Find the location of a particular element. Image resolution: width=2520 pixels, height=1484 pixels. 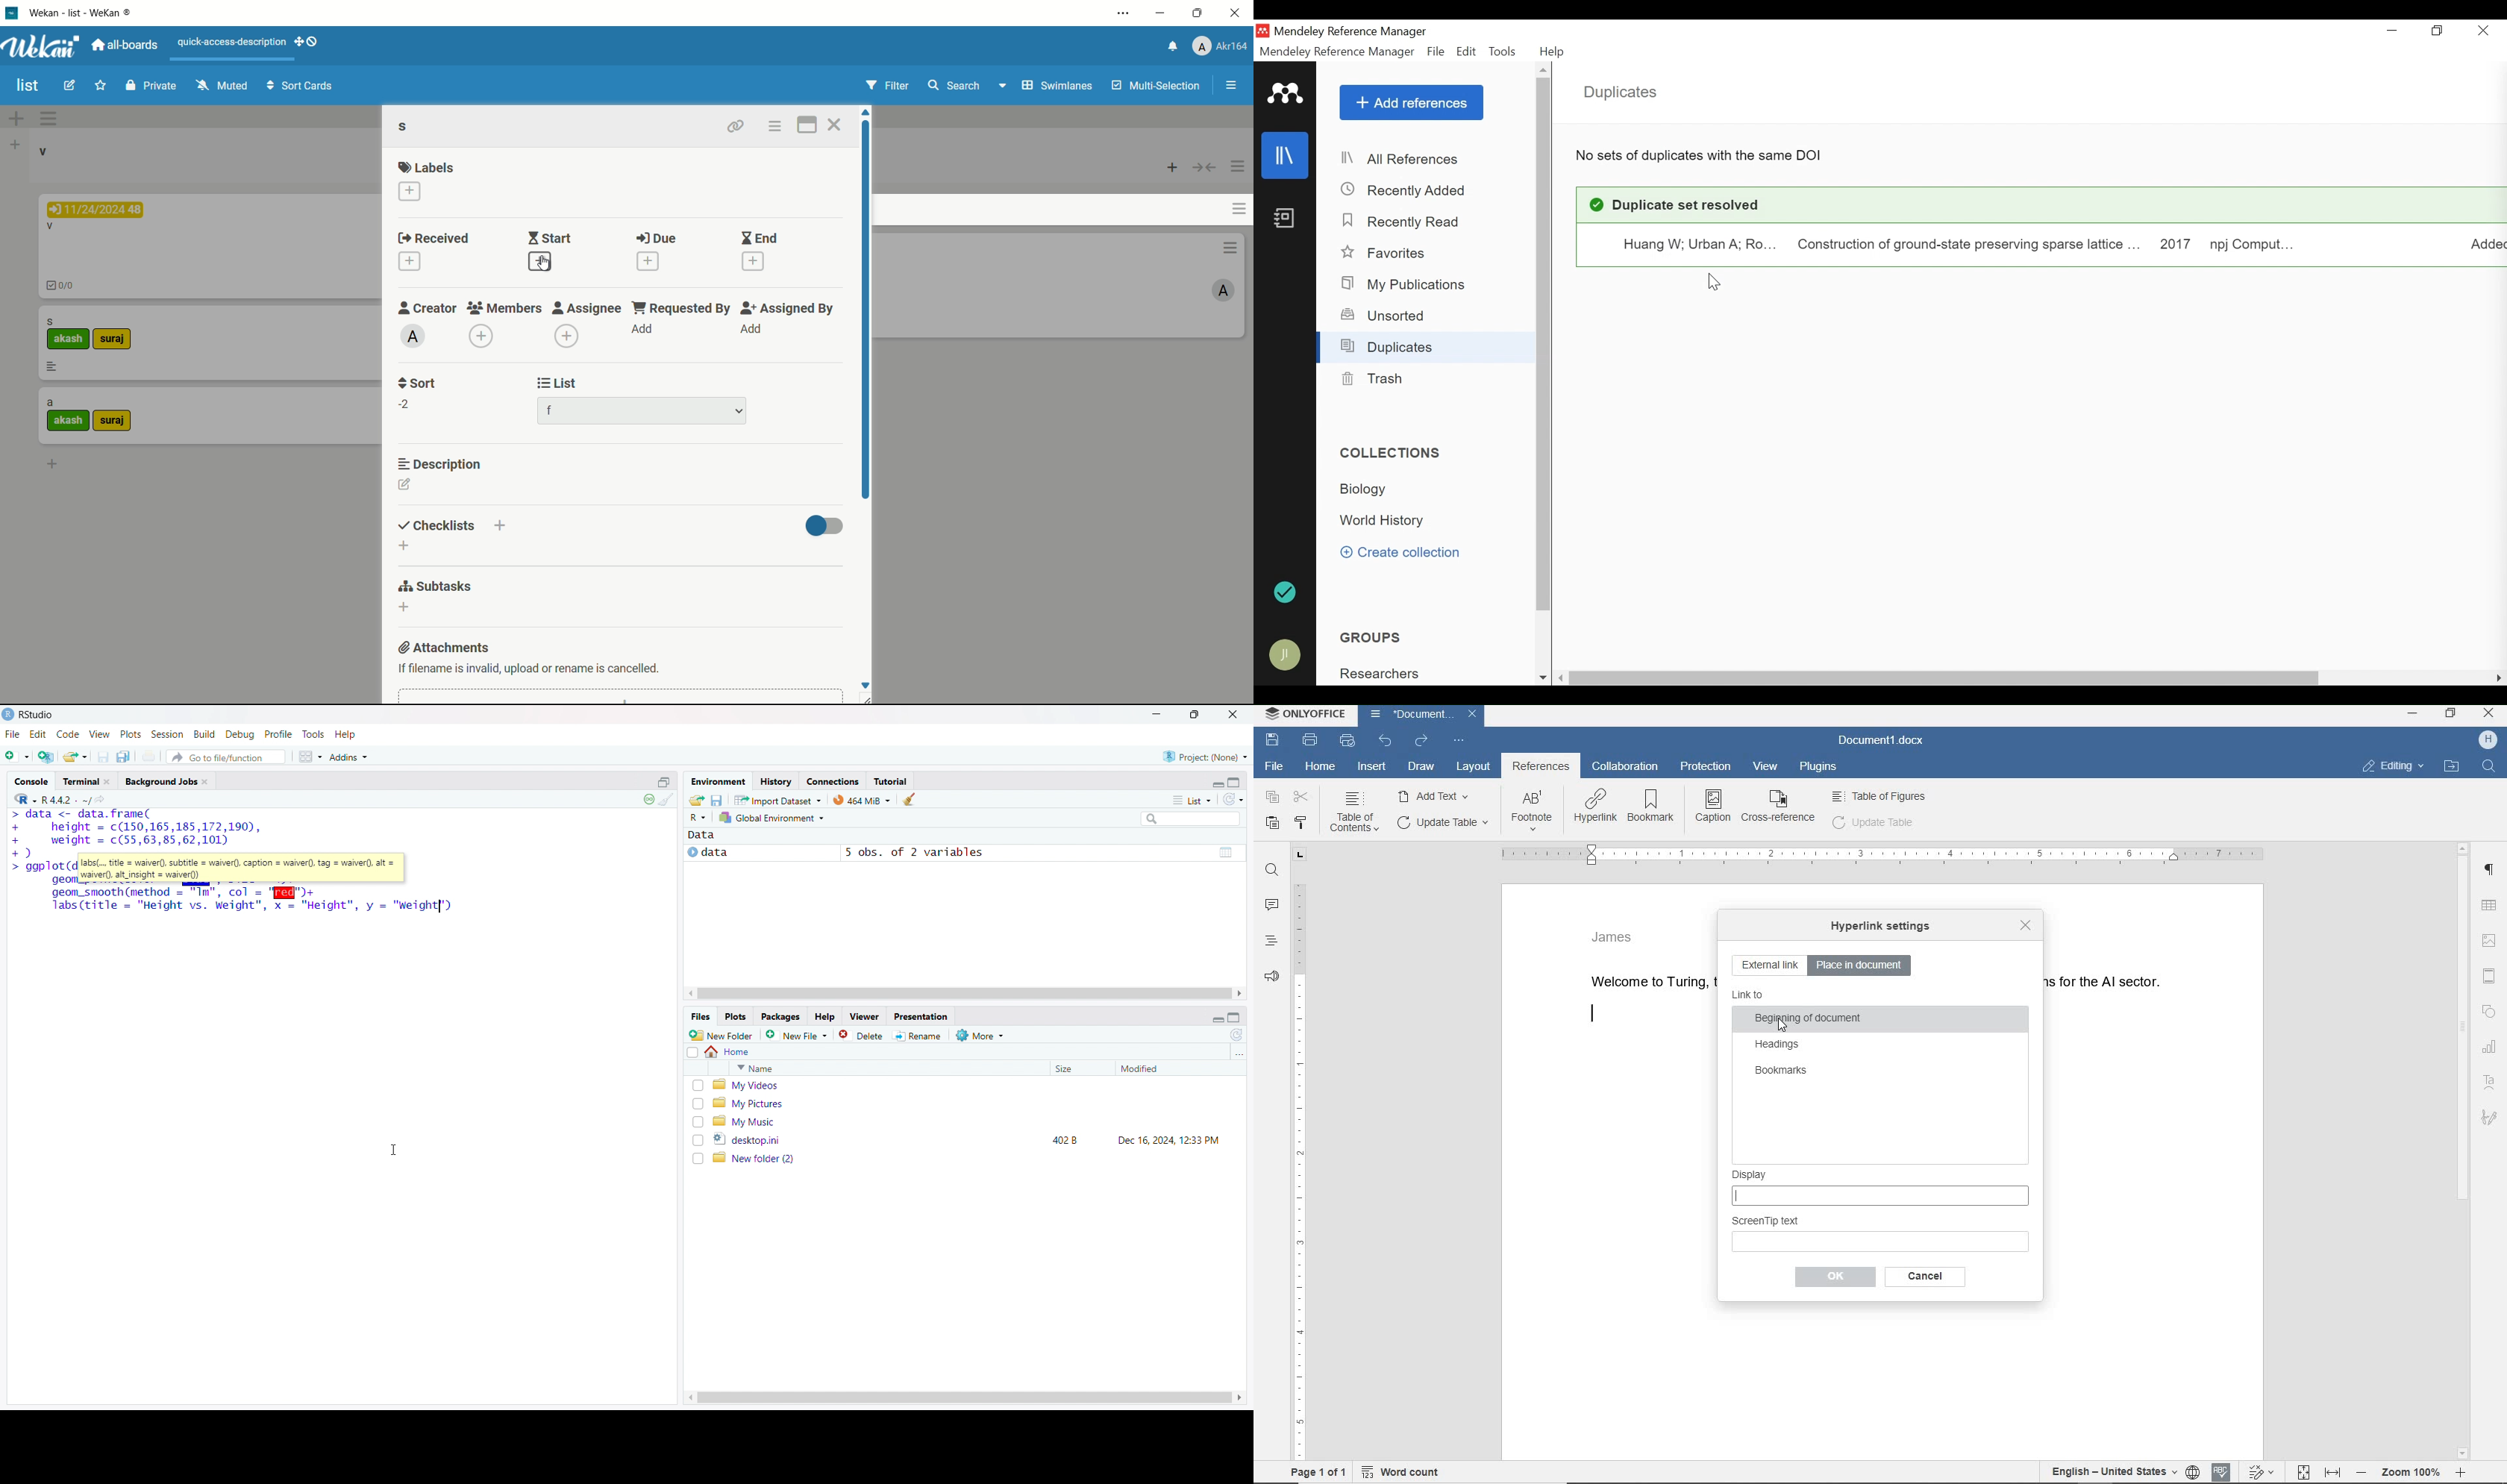

card name is located at coordinates (405, 128).